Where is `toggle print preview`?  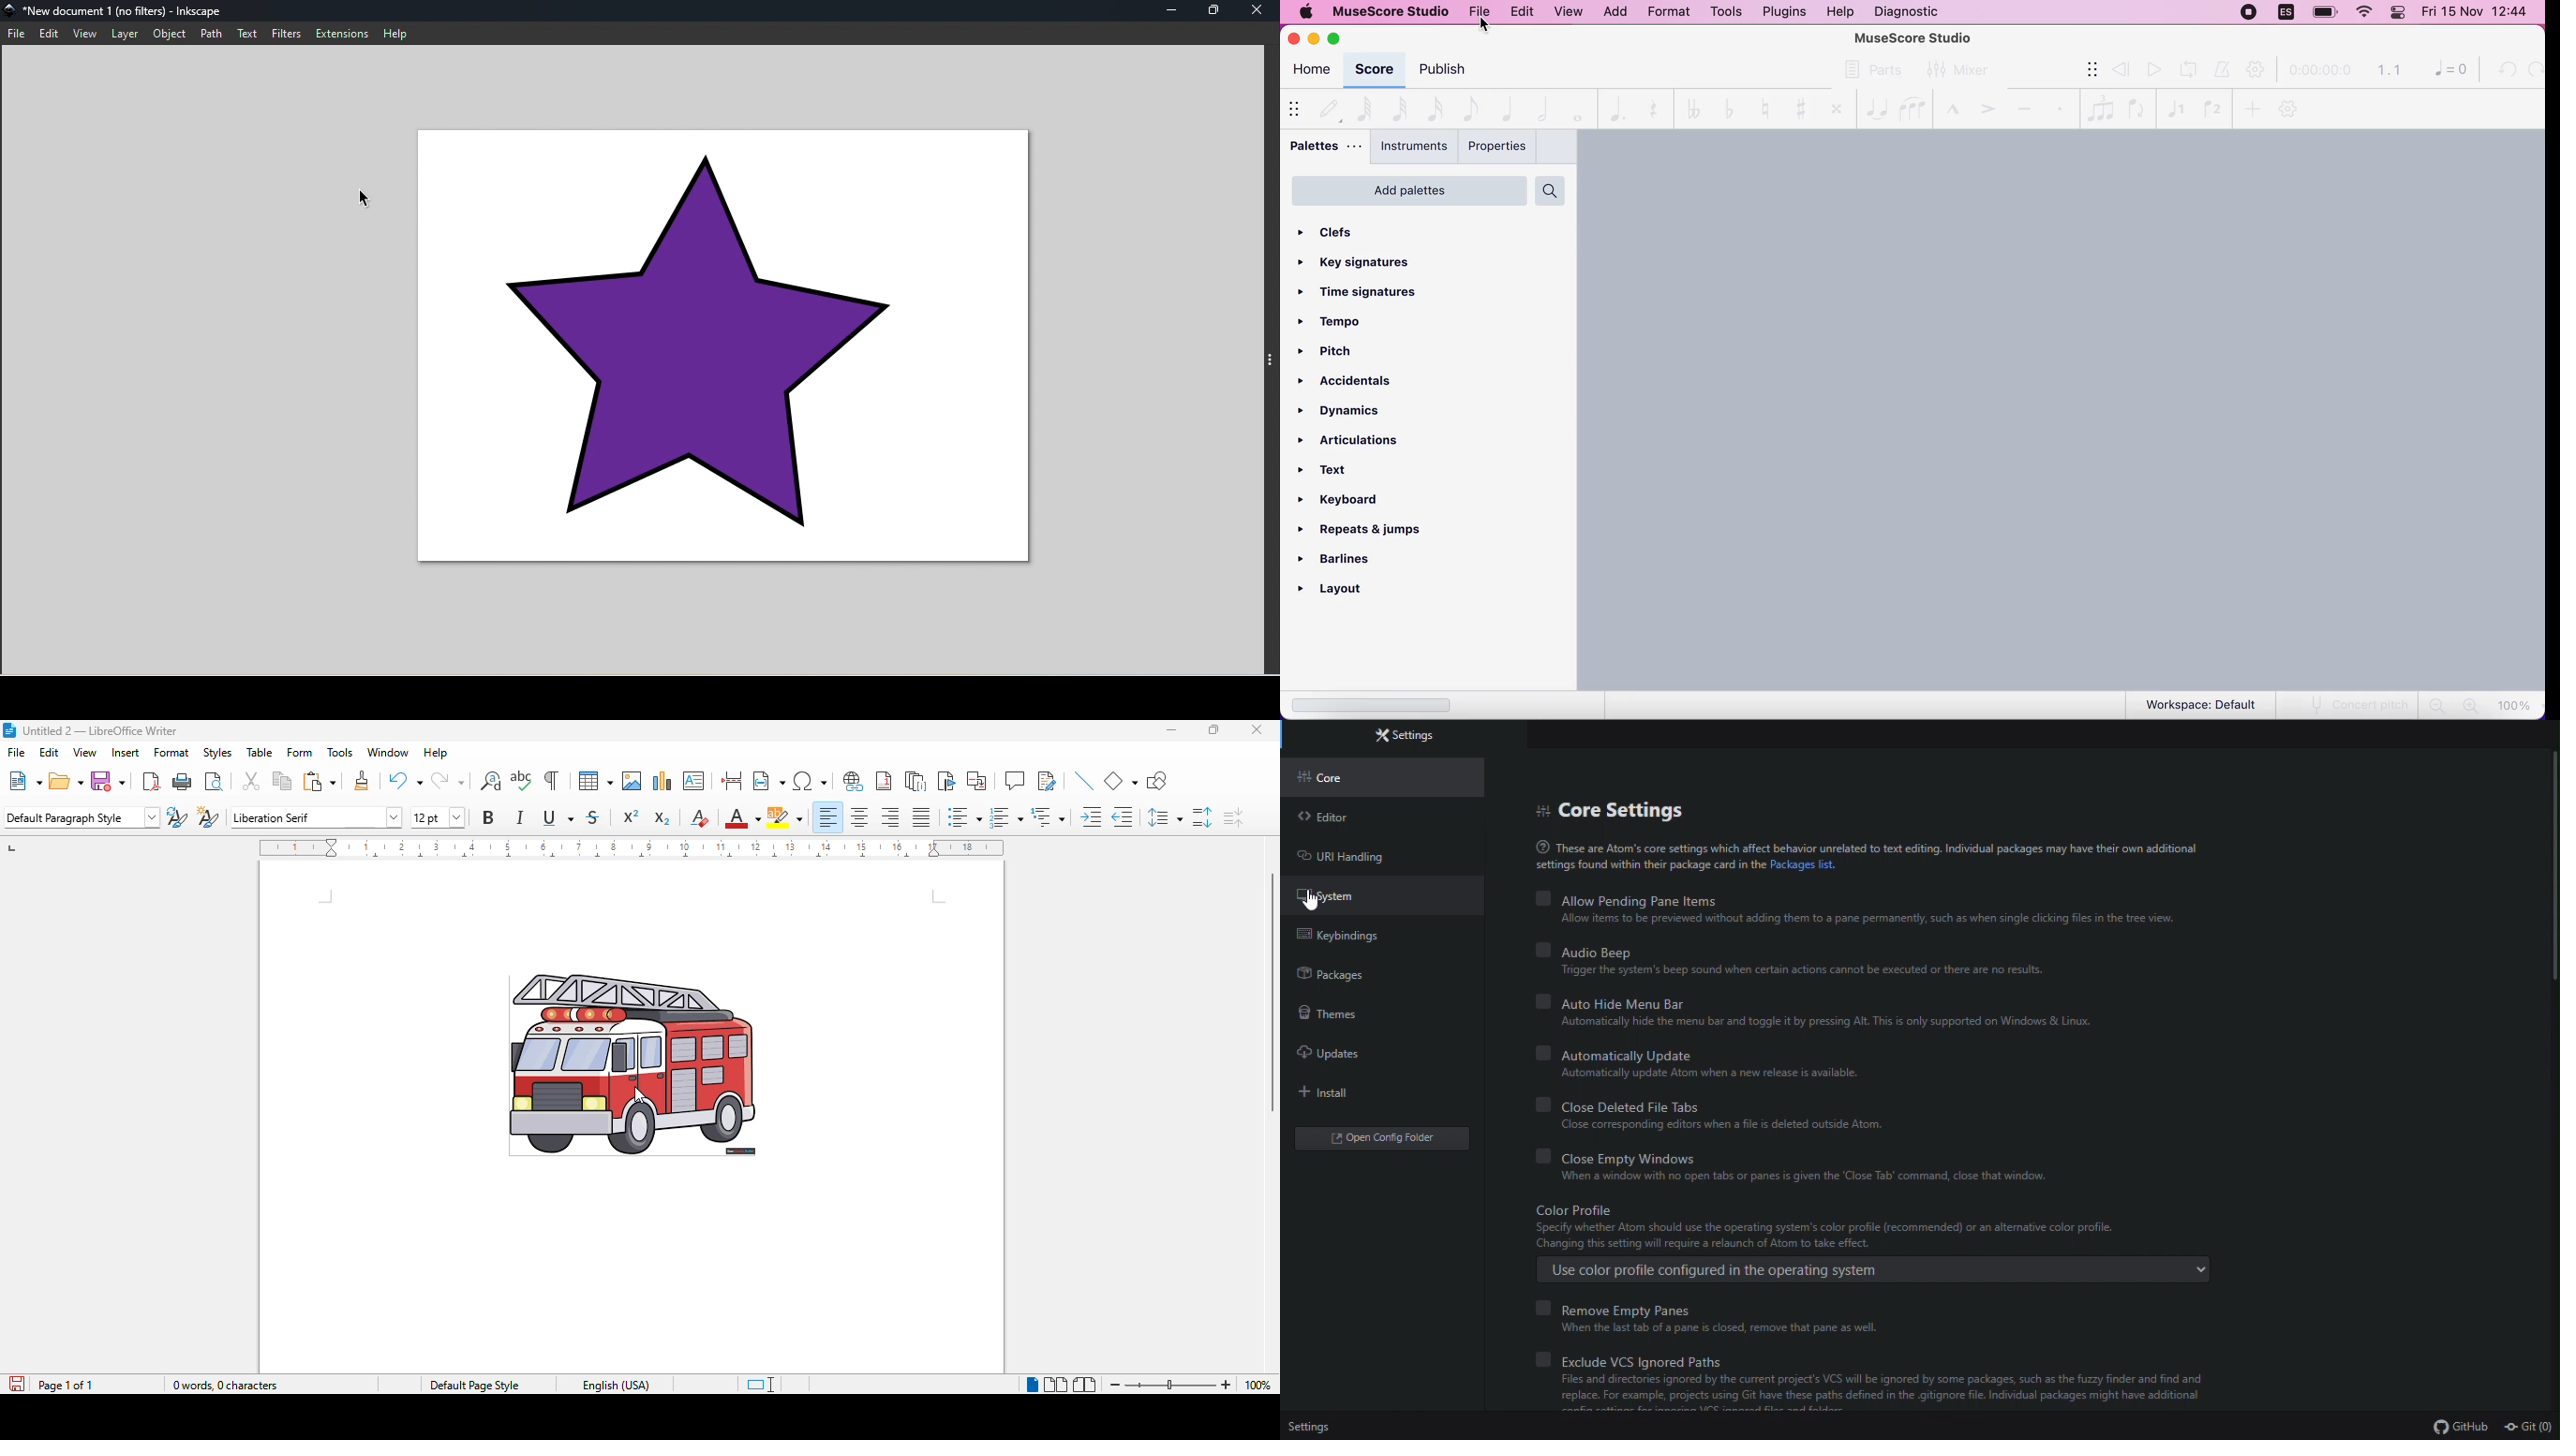 toggle print preview is located at coordinates (214, 781).